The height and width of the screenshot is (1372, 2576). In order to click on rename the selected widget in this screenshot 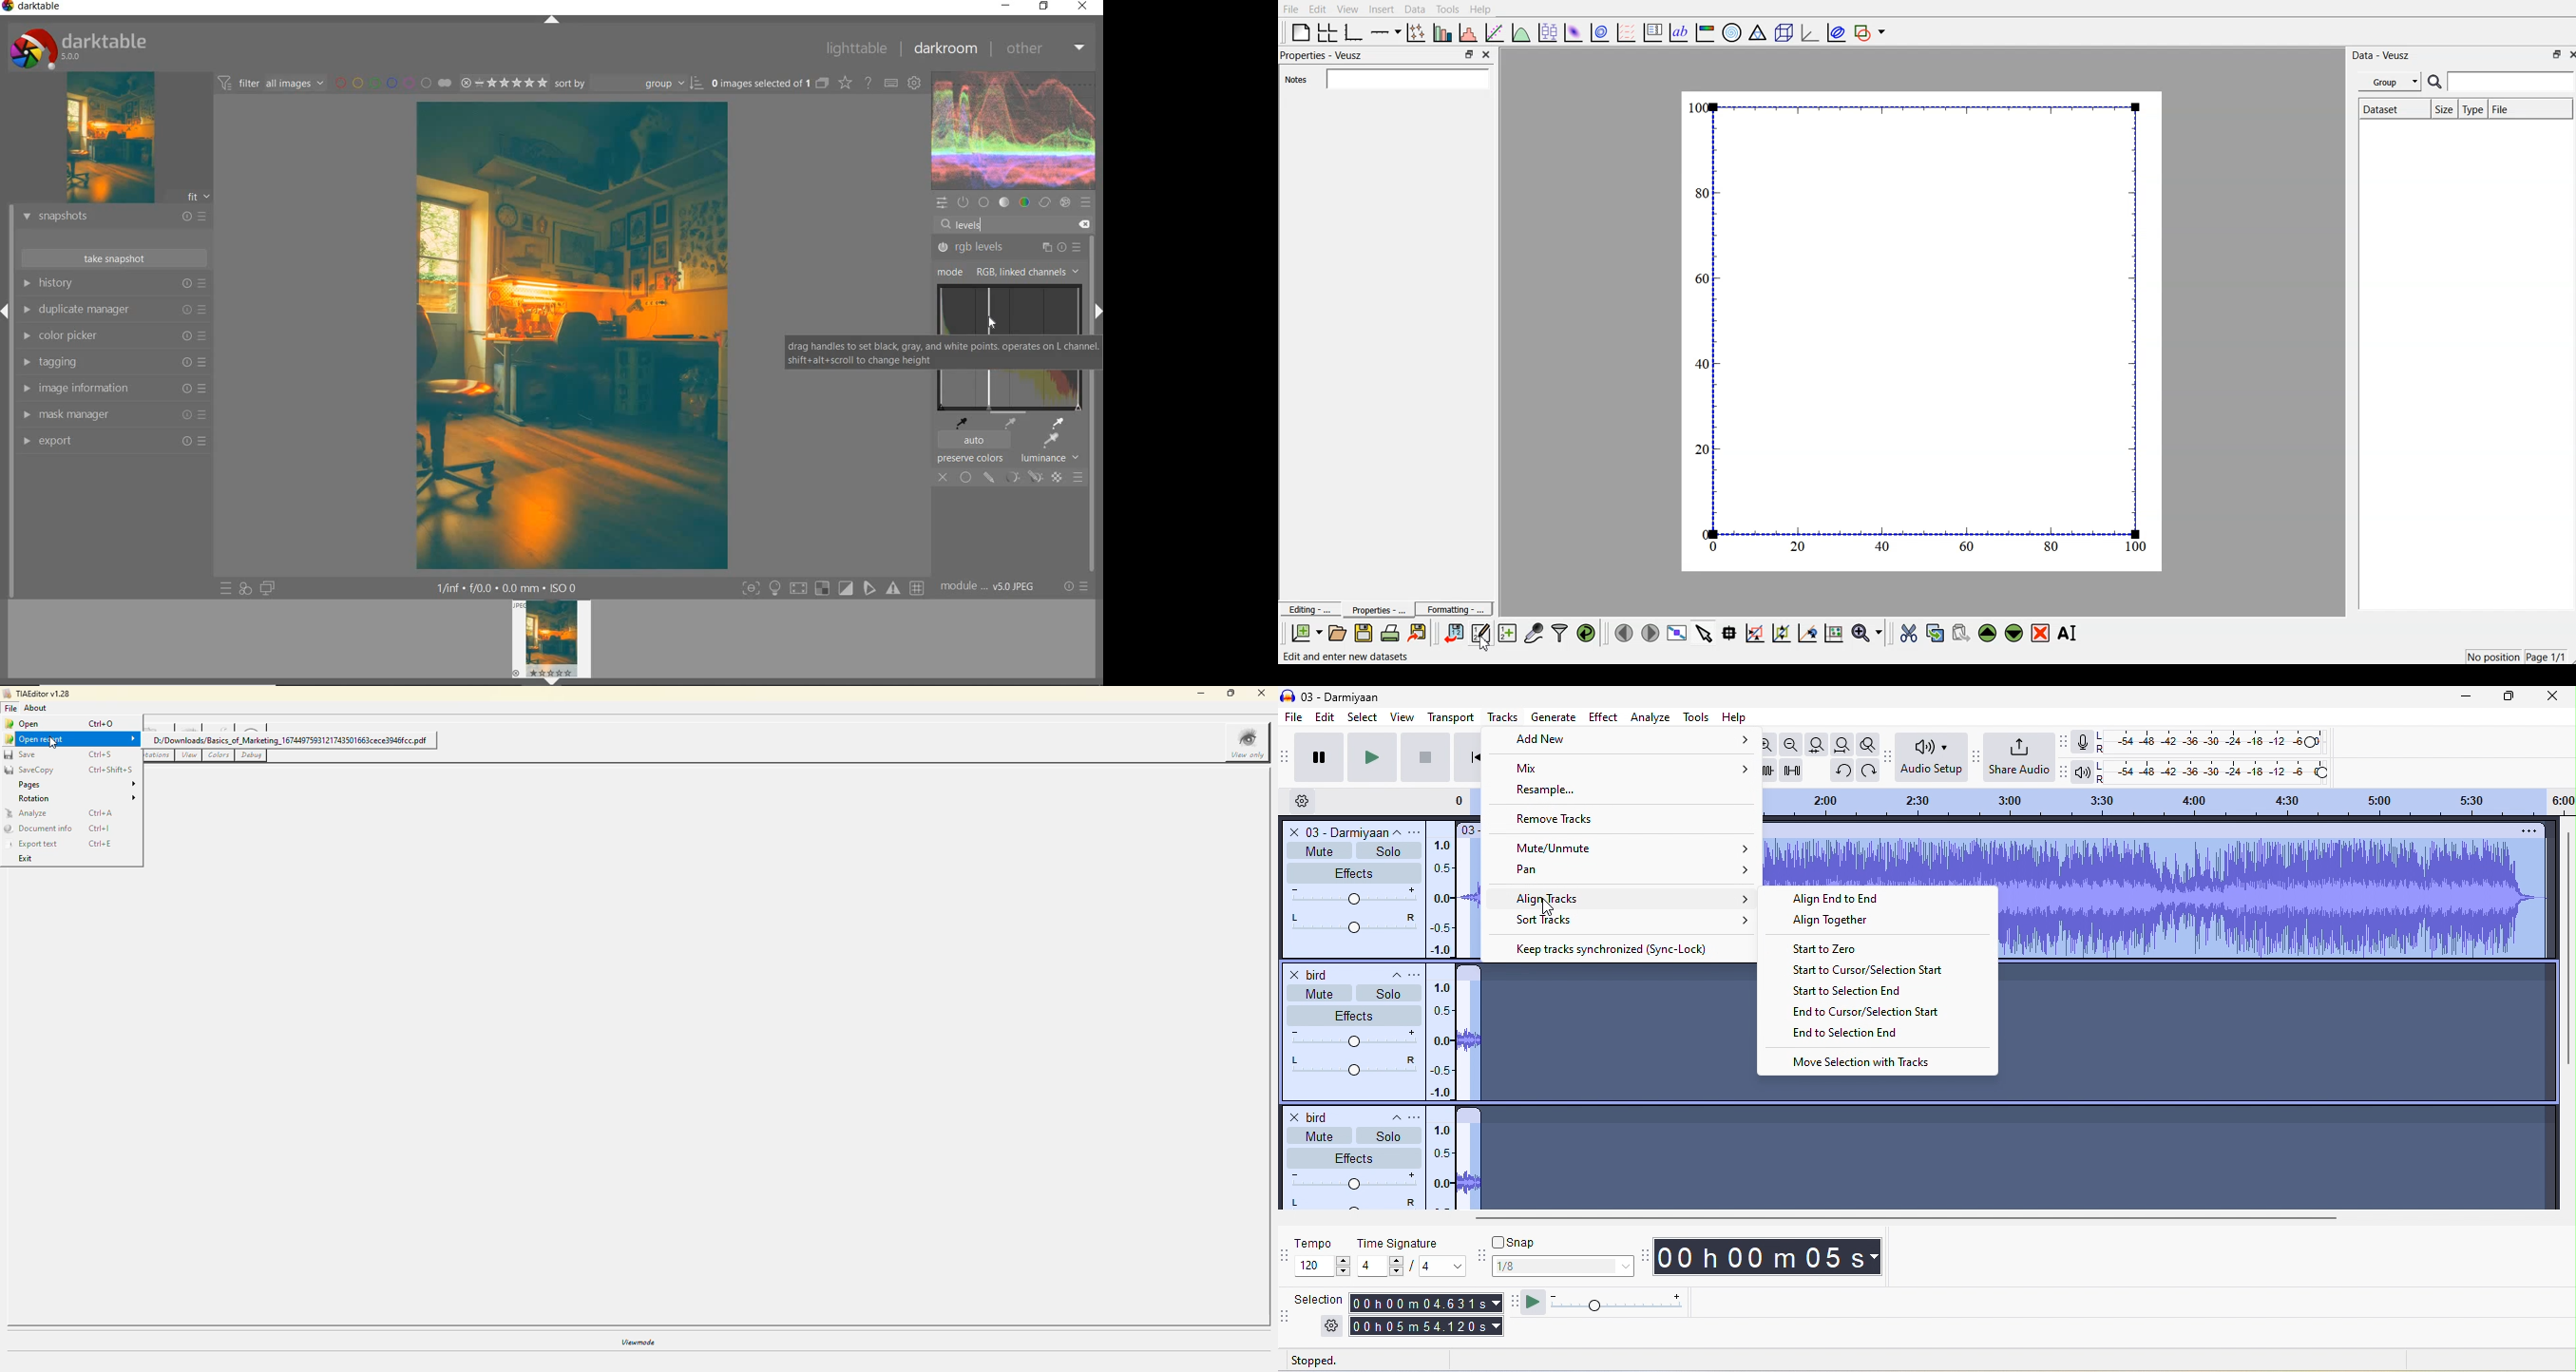, I will do `click(2068, 633)`.